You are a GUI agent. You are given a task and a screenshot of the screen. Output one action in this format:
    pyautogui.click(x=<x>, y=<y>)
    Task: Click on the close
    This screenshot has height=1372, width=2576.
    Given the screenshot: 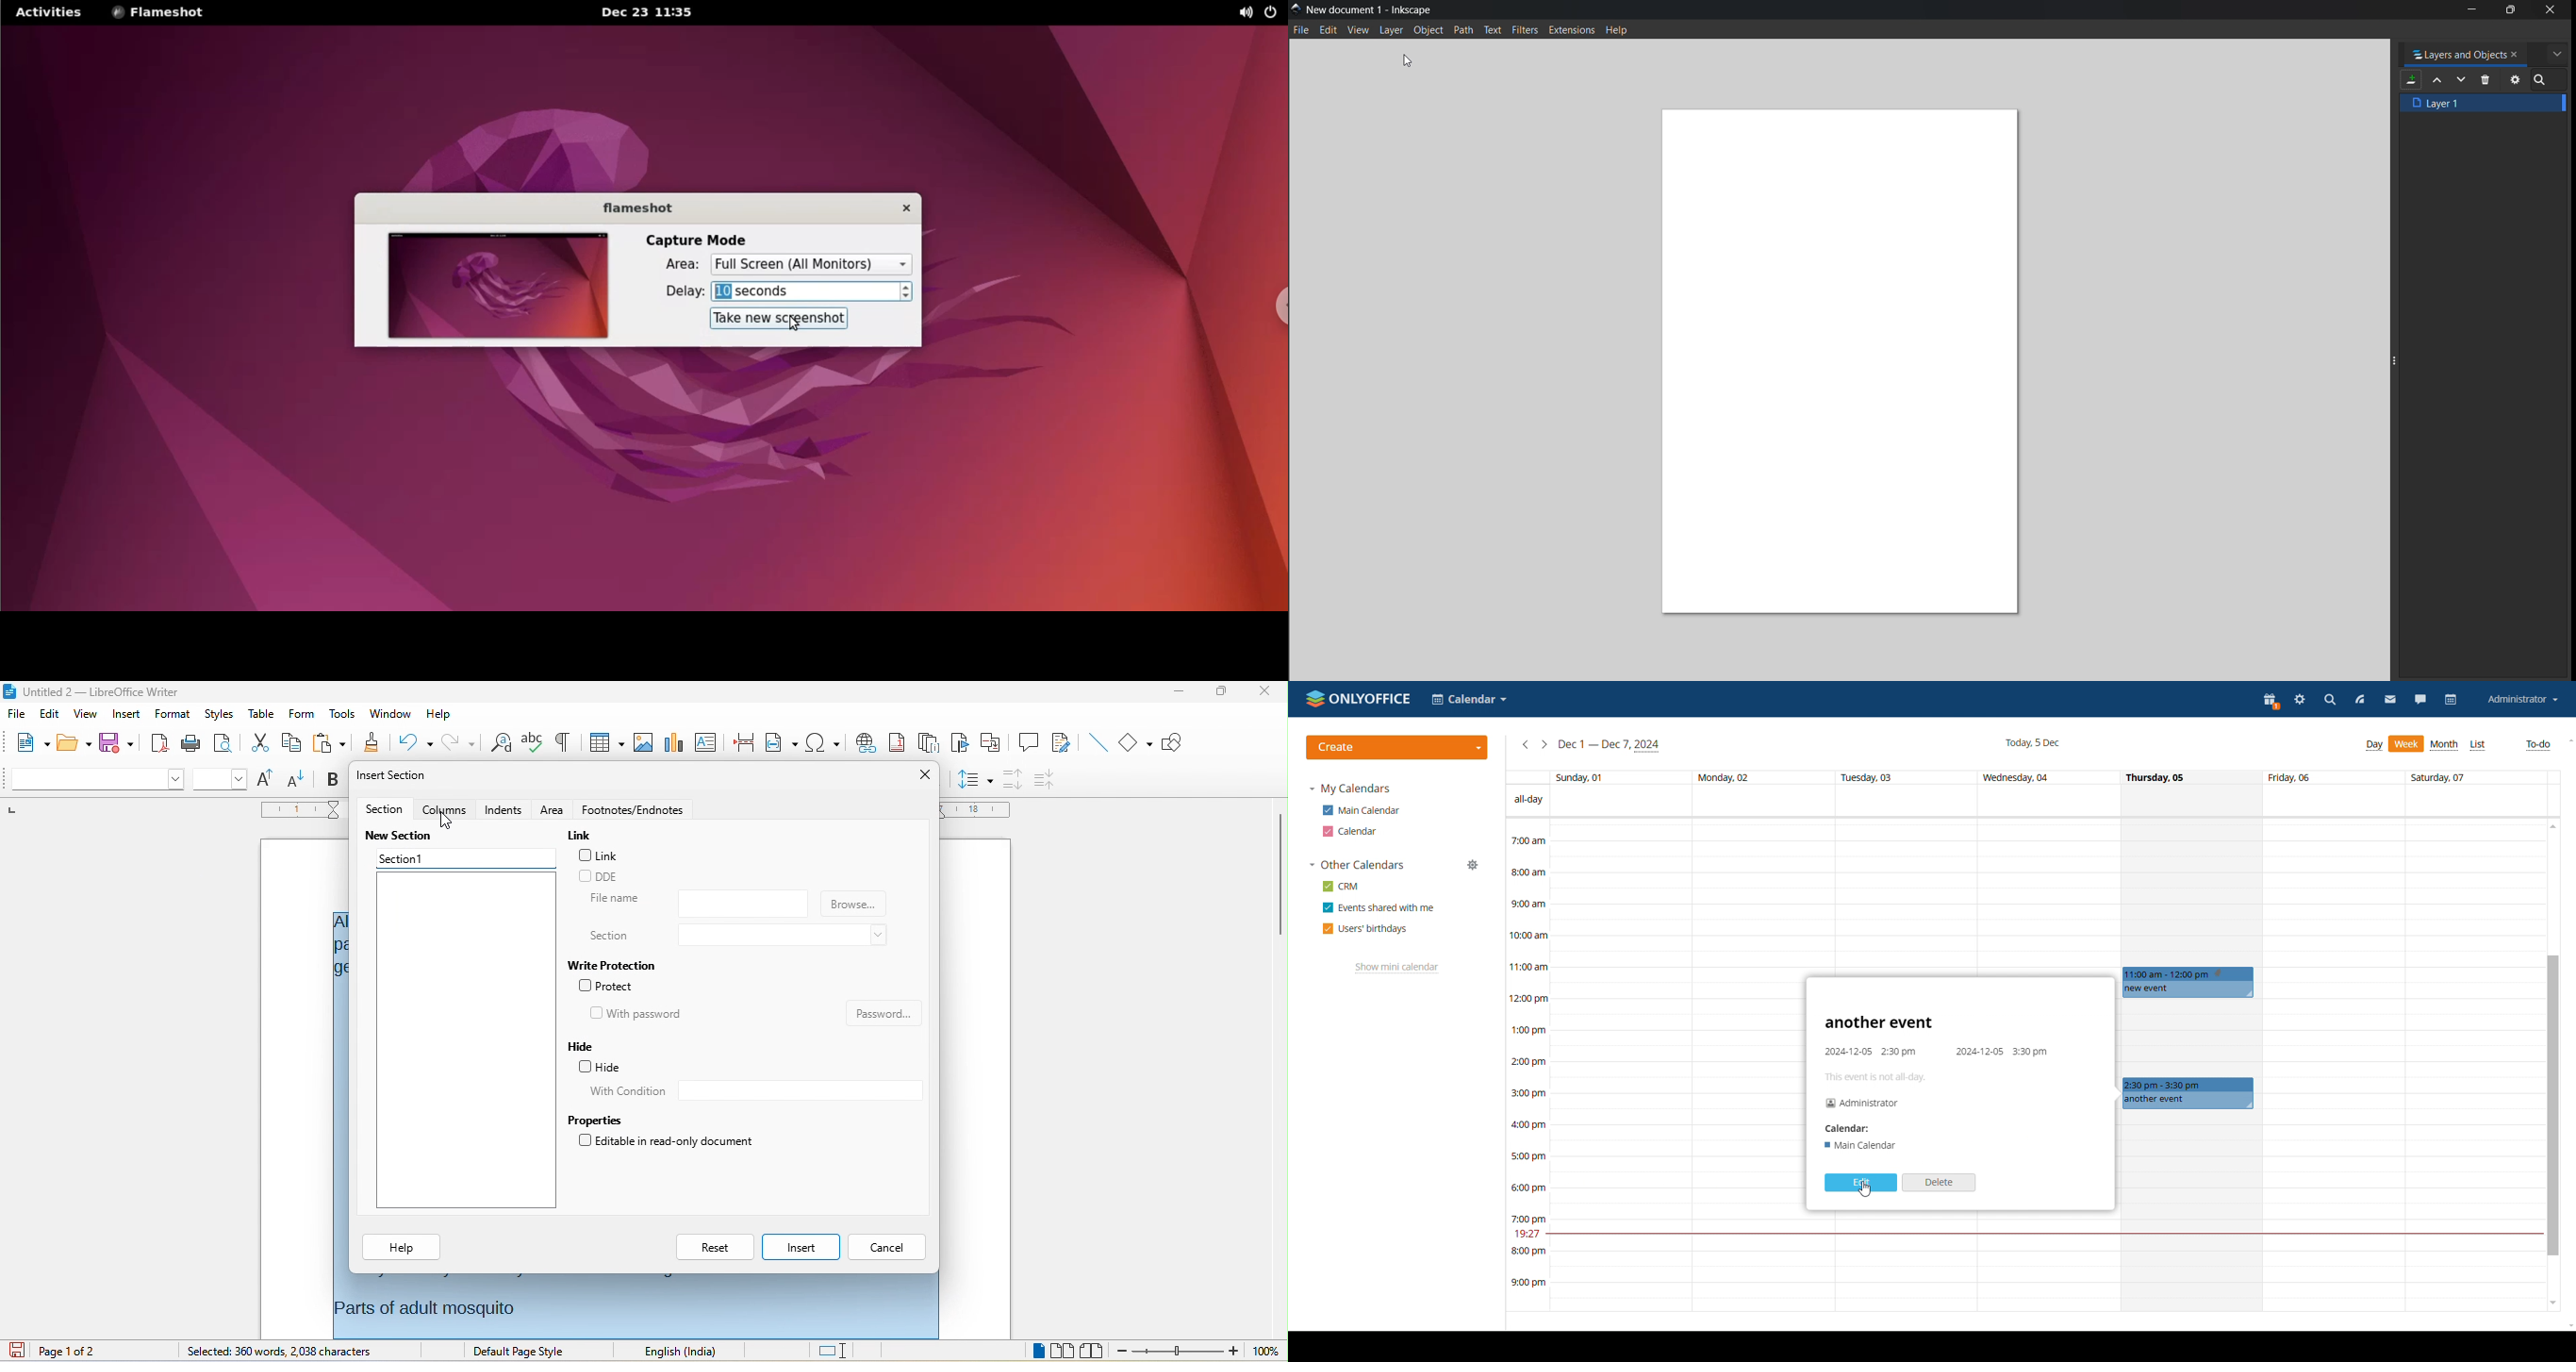 What is the action you would take?
    pyautogui.click(x=2557, y=10)
    